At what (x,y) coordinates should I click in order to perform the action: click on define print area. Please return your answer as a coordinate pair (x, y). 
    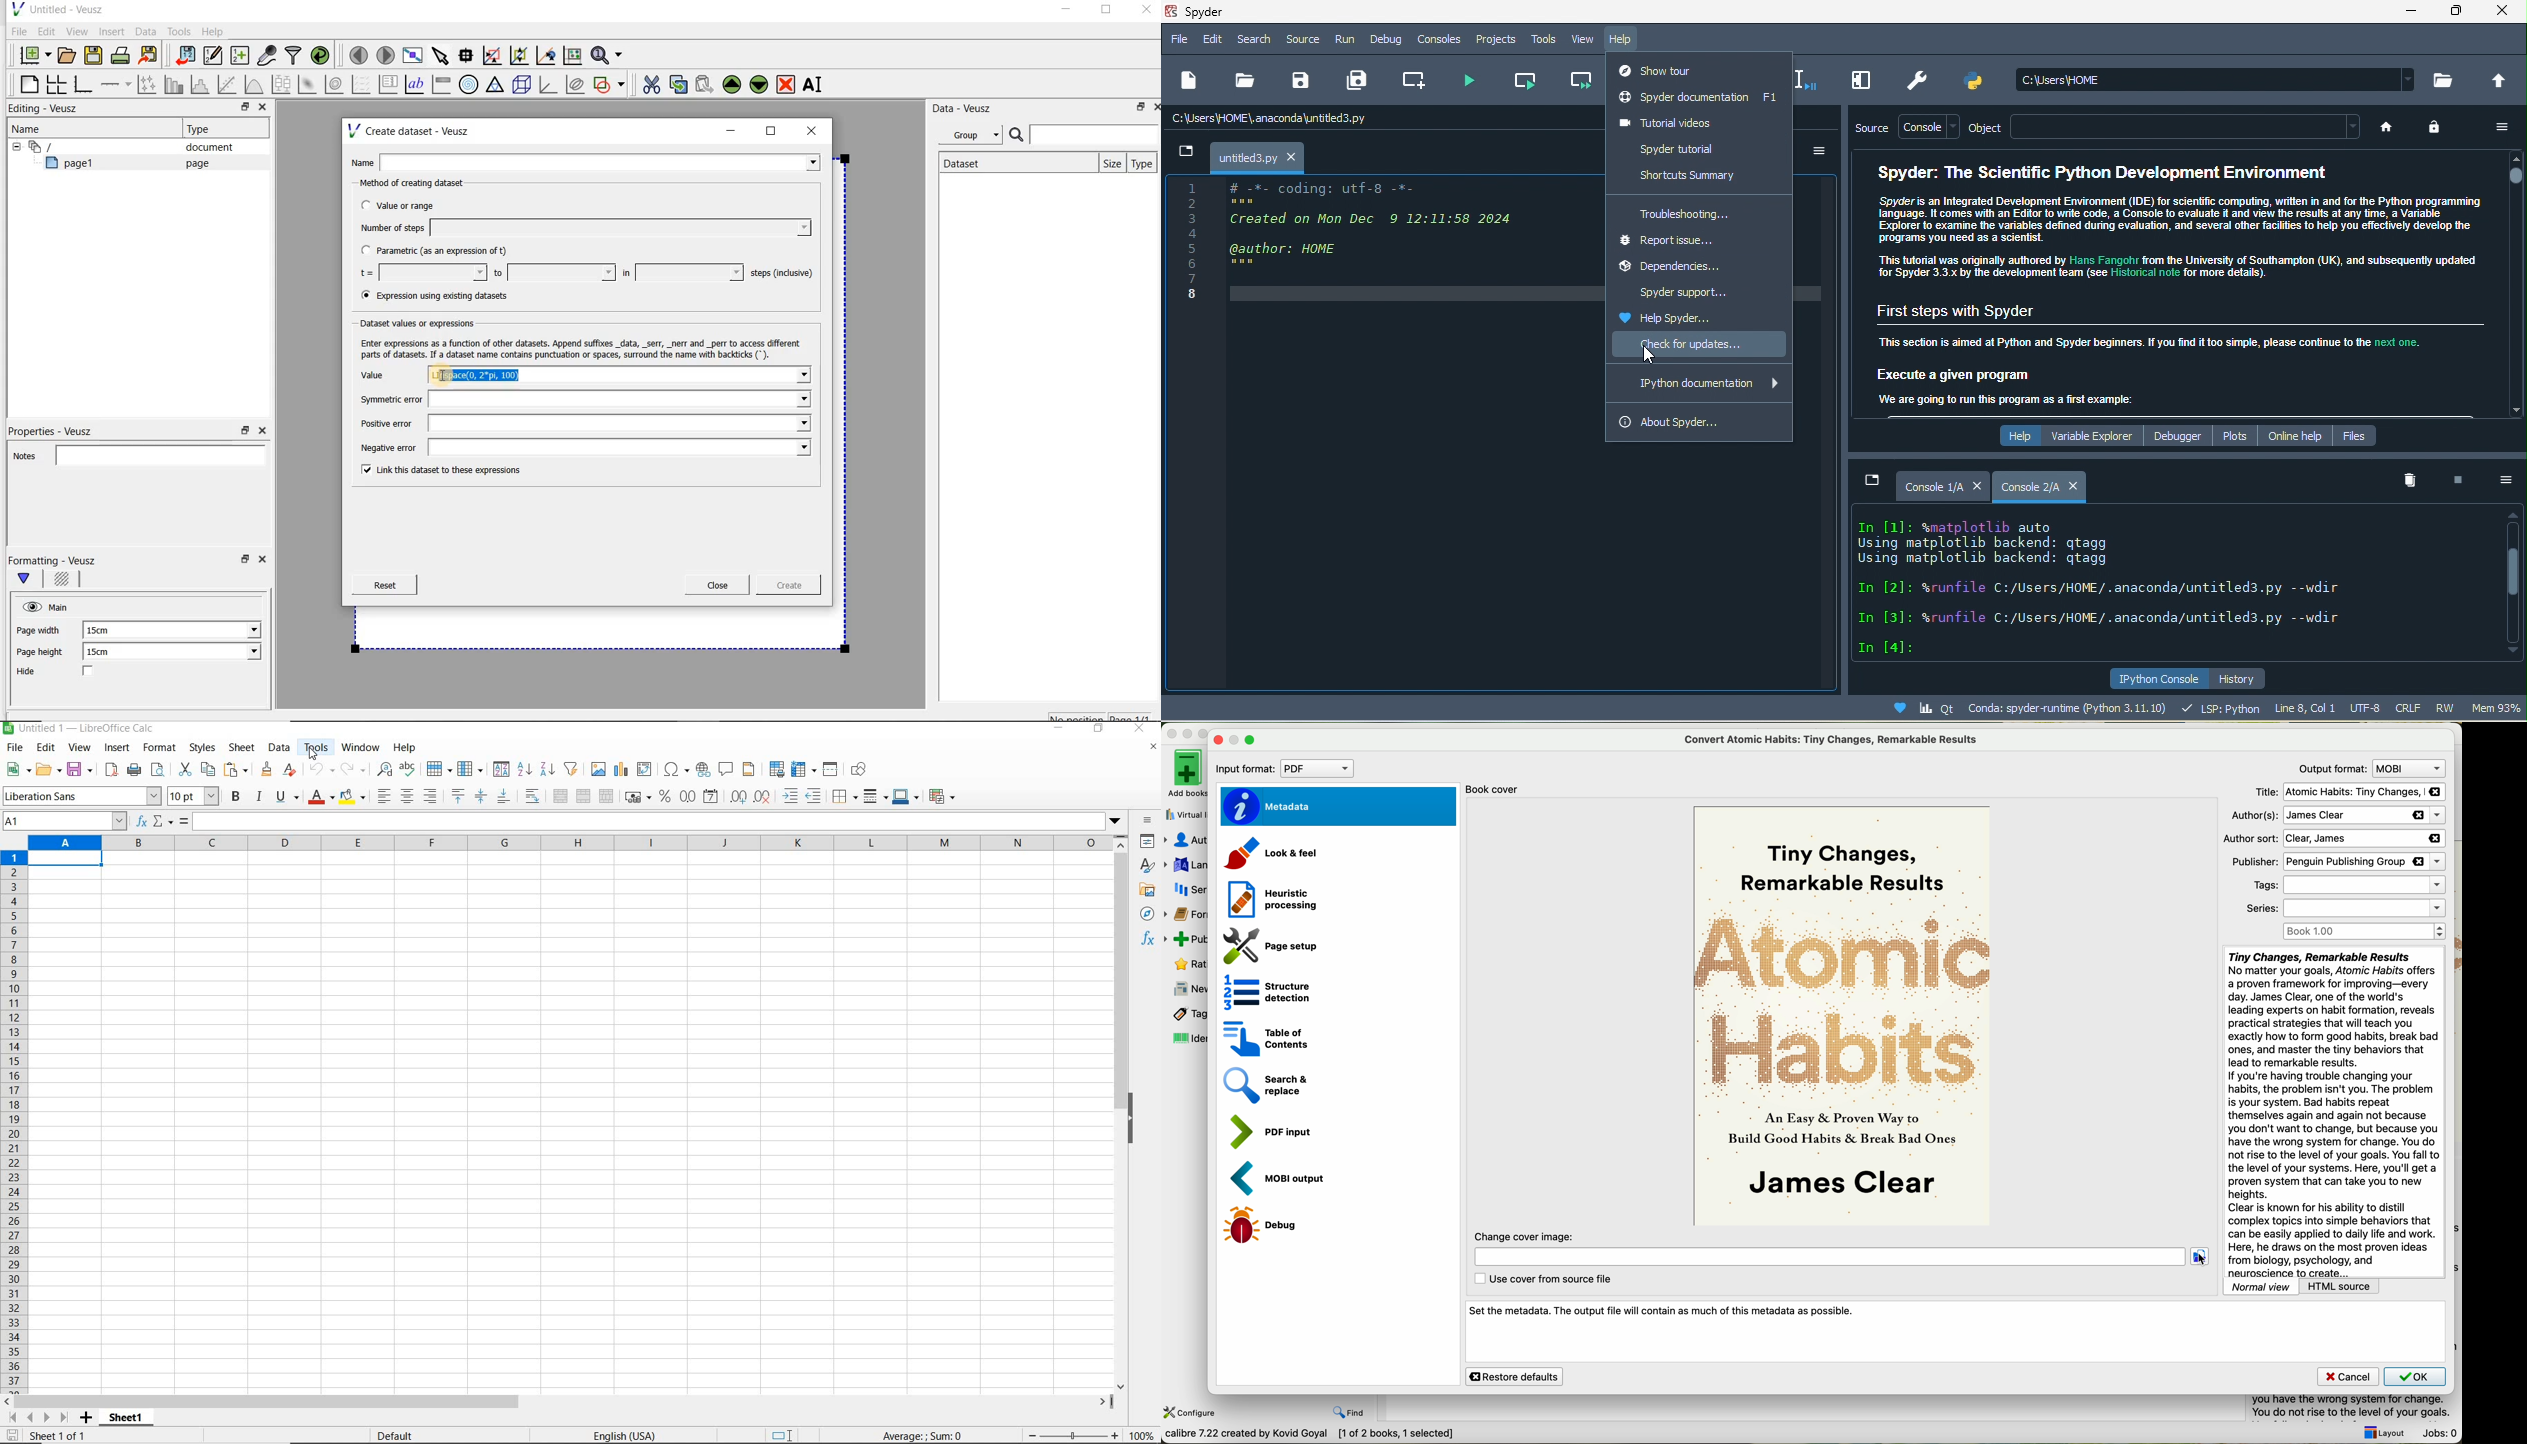
    Looking at the image, I should click on (776, 770).